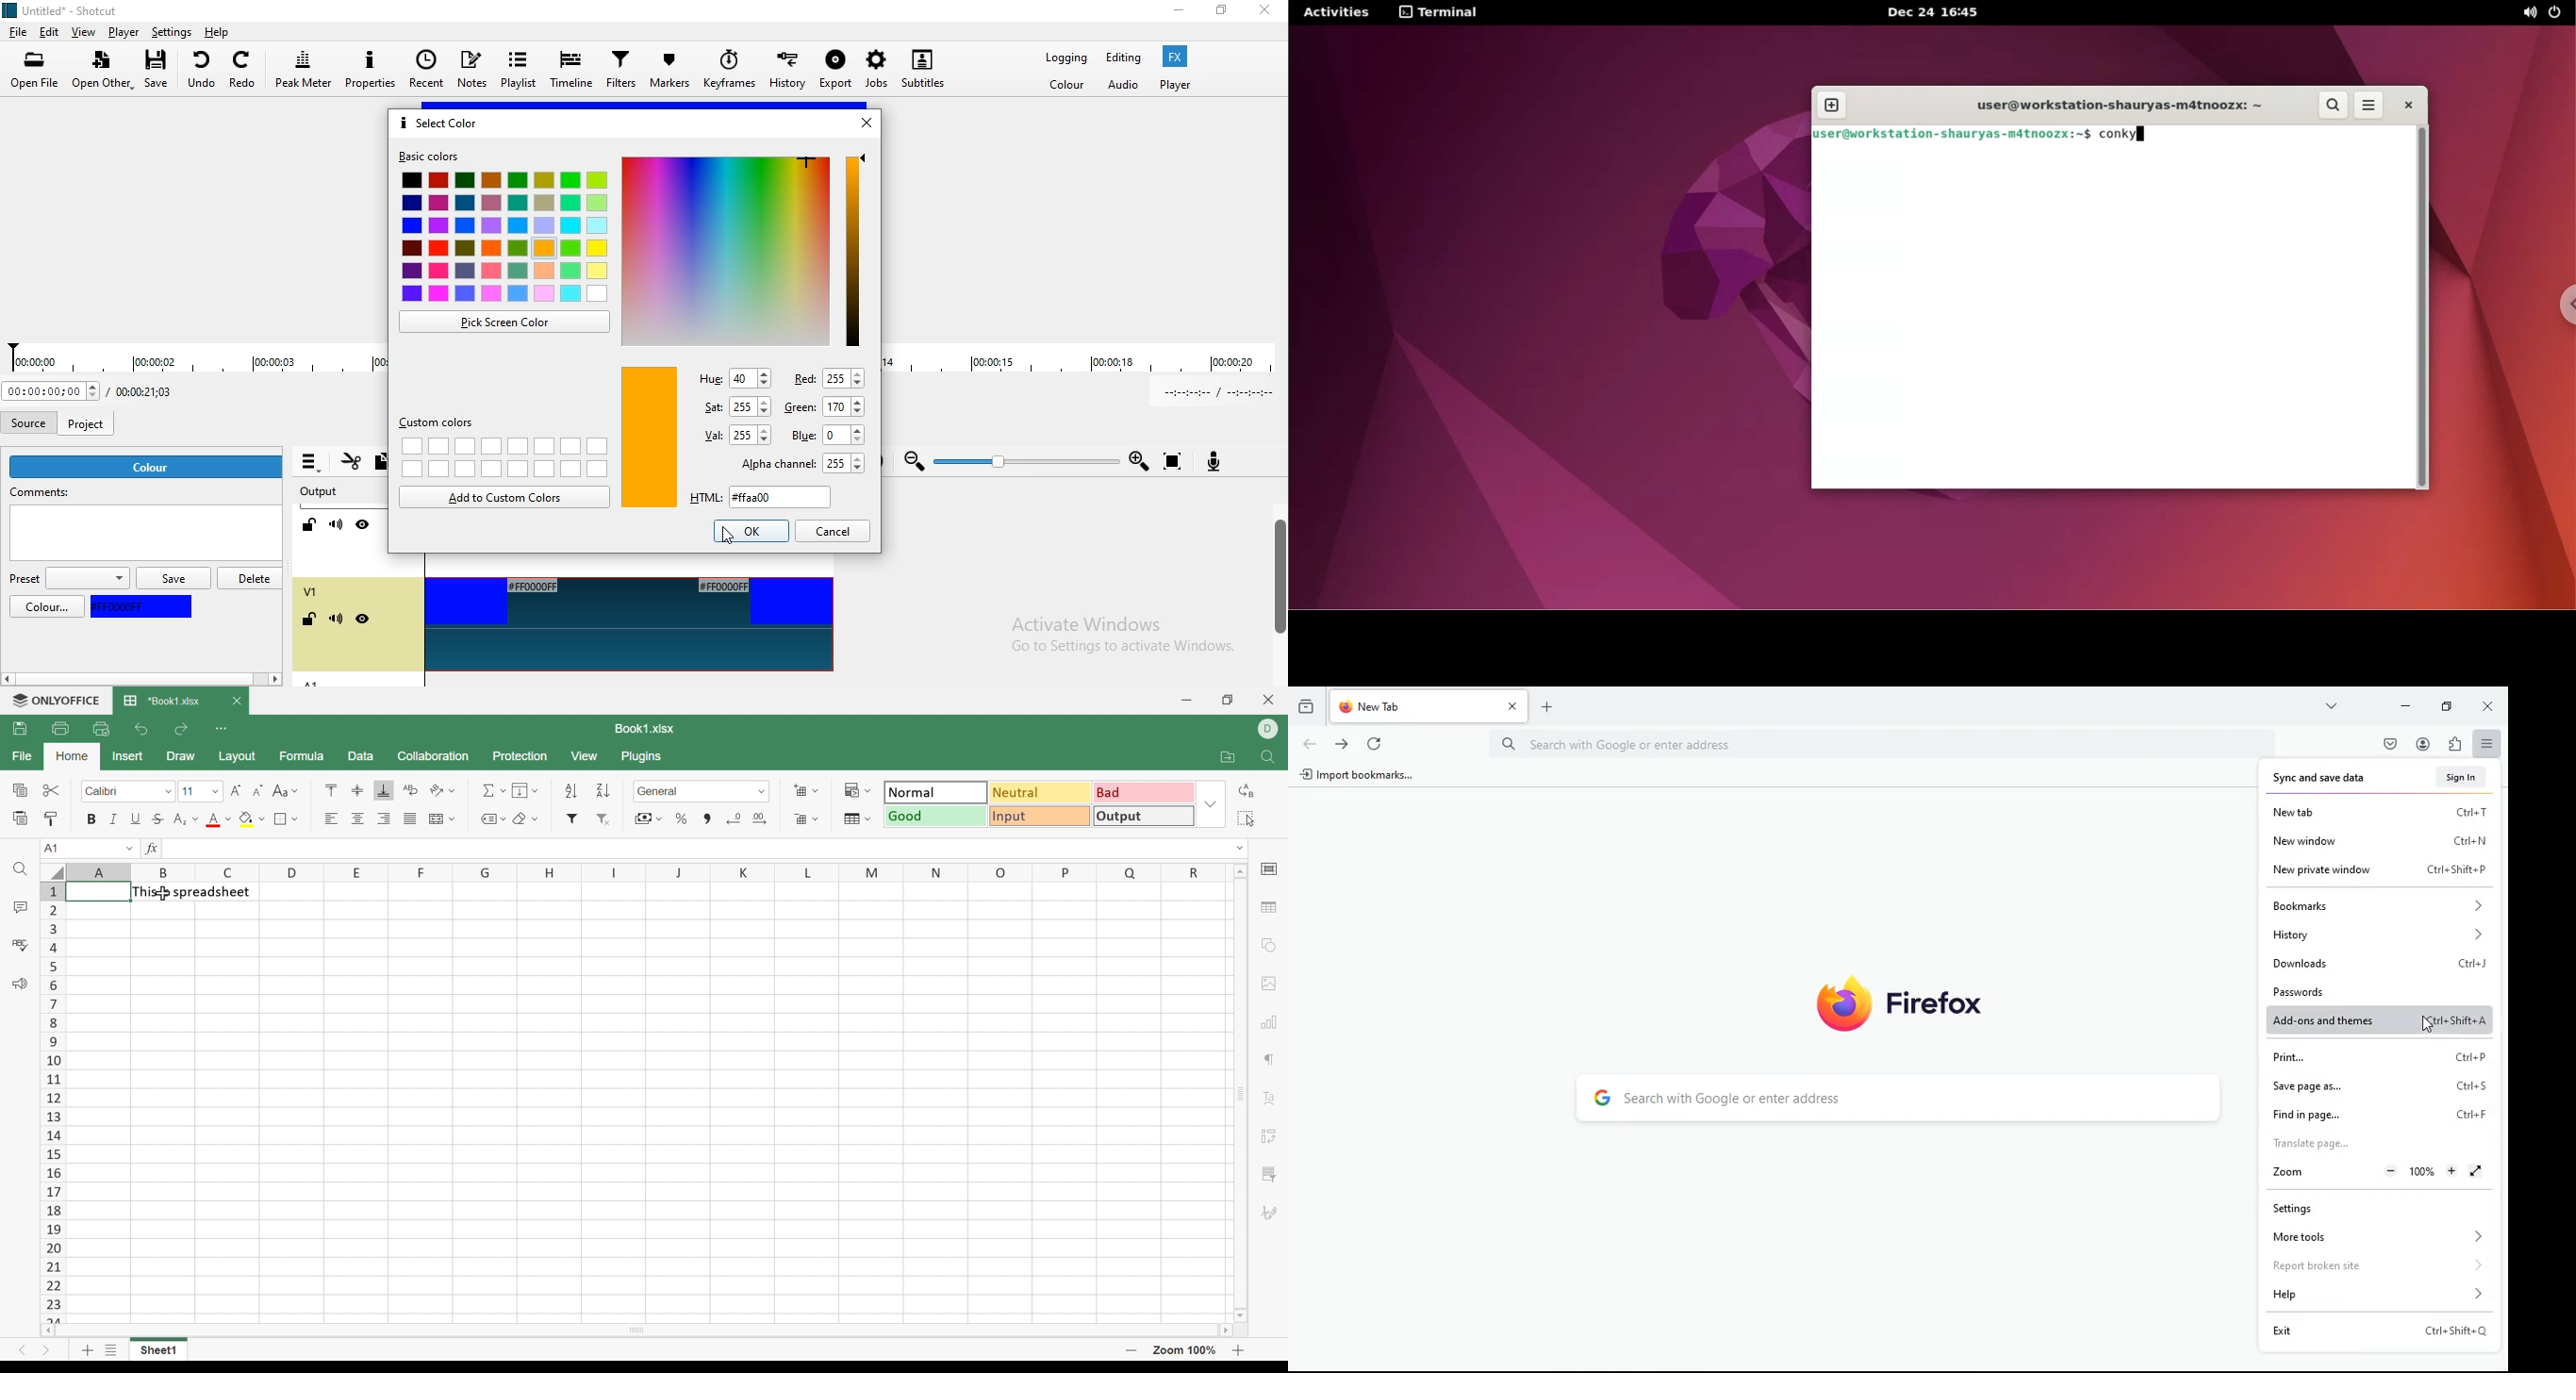 The height and width of the screenshot is (1400, 2576). What do you see at coordinates (2364, 1141) in the screenshot?
I see `translate page` at bounding box center [2364, 1141].